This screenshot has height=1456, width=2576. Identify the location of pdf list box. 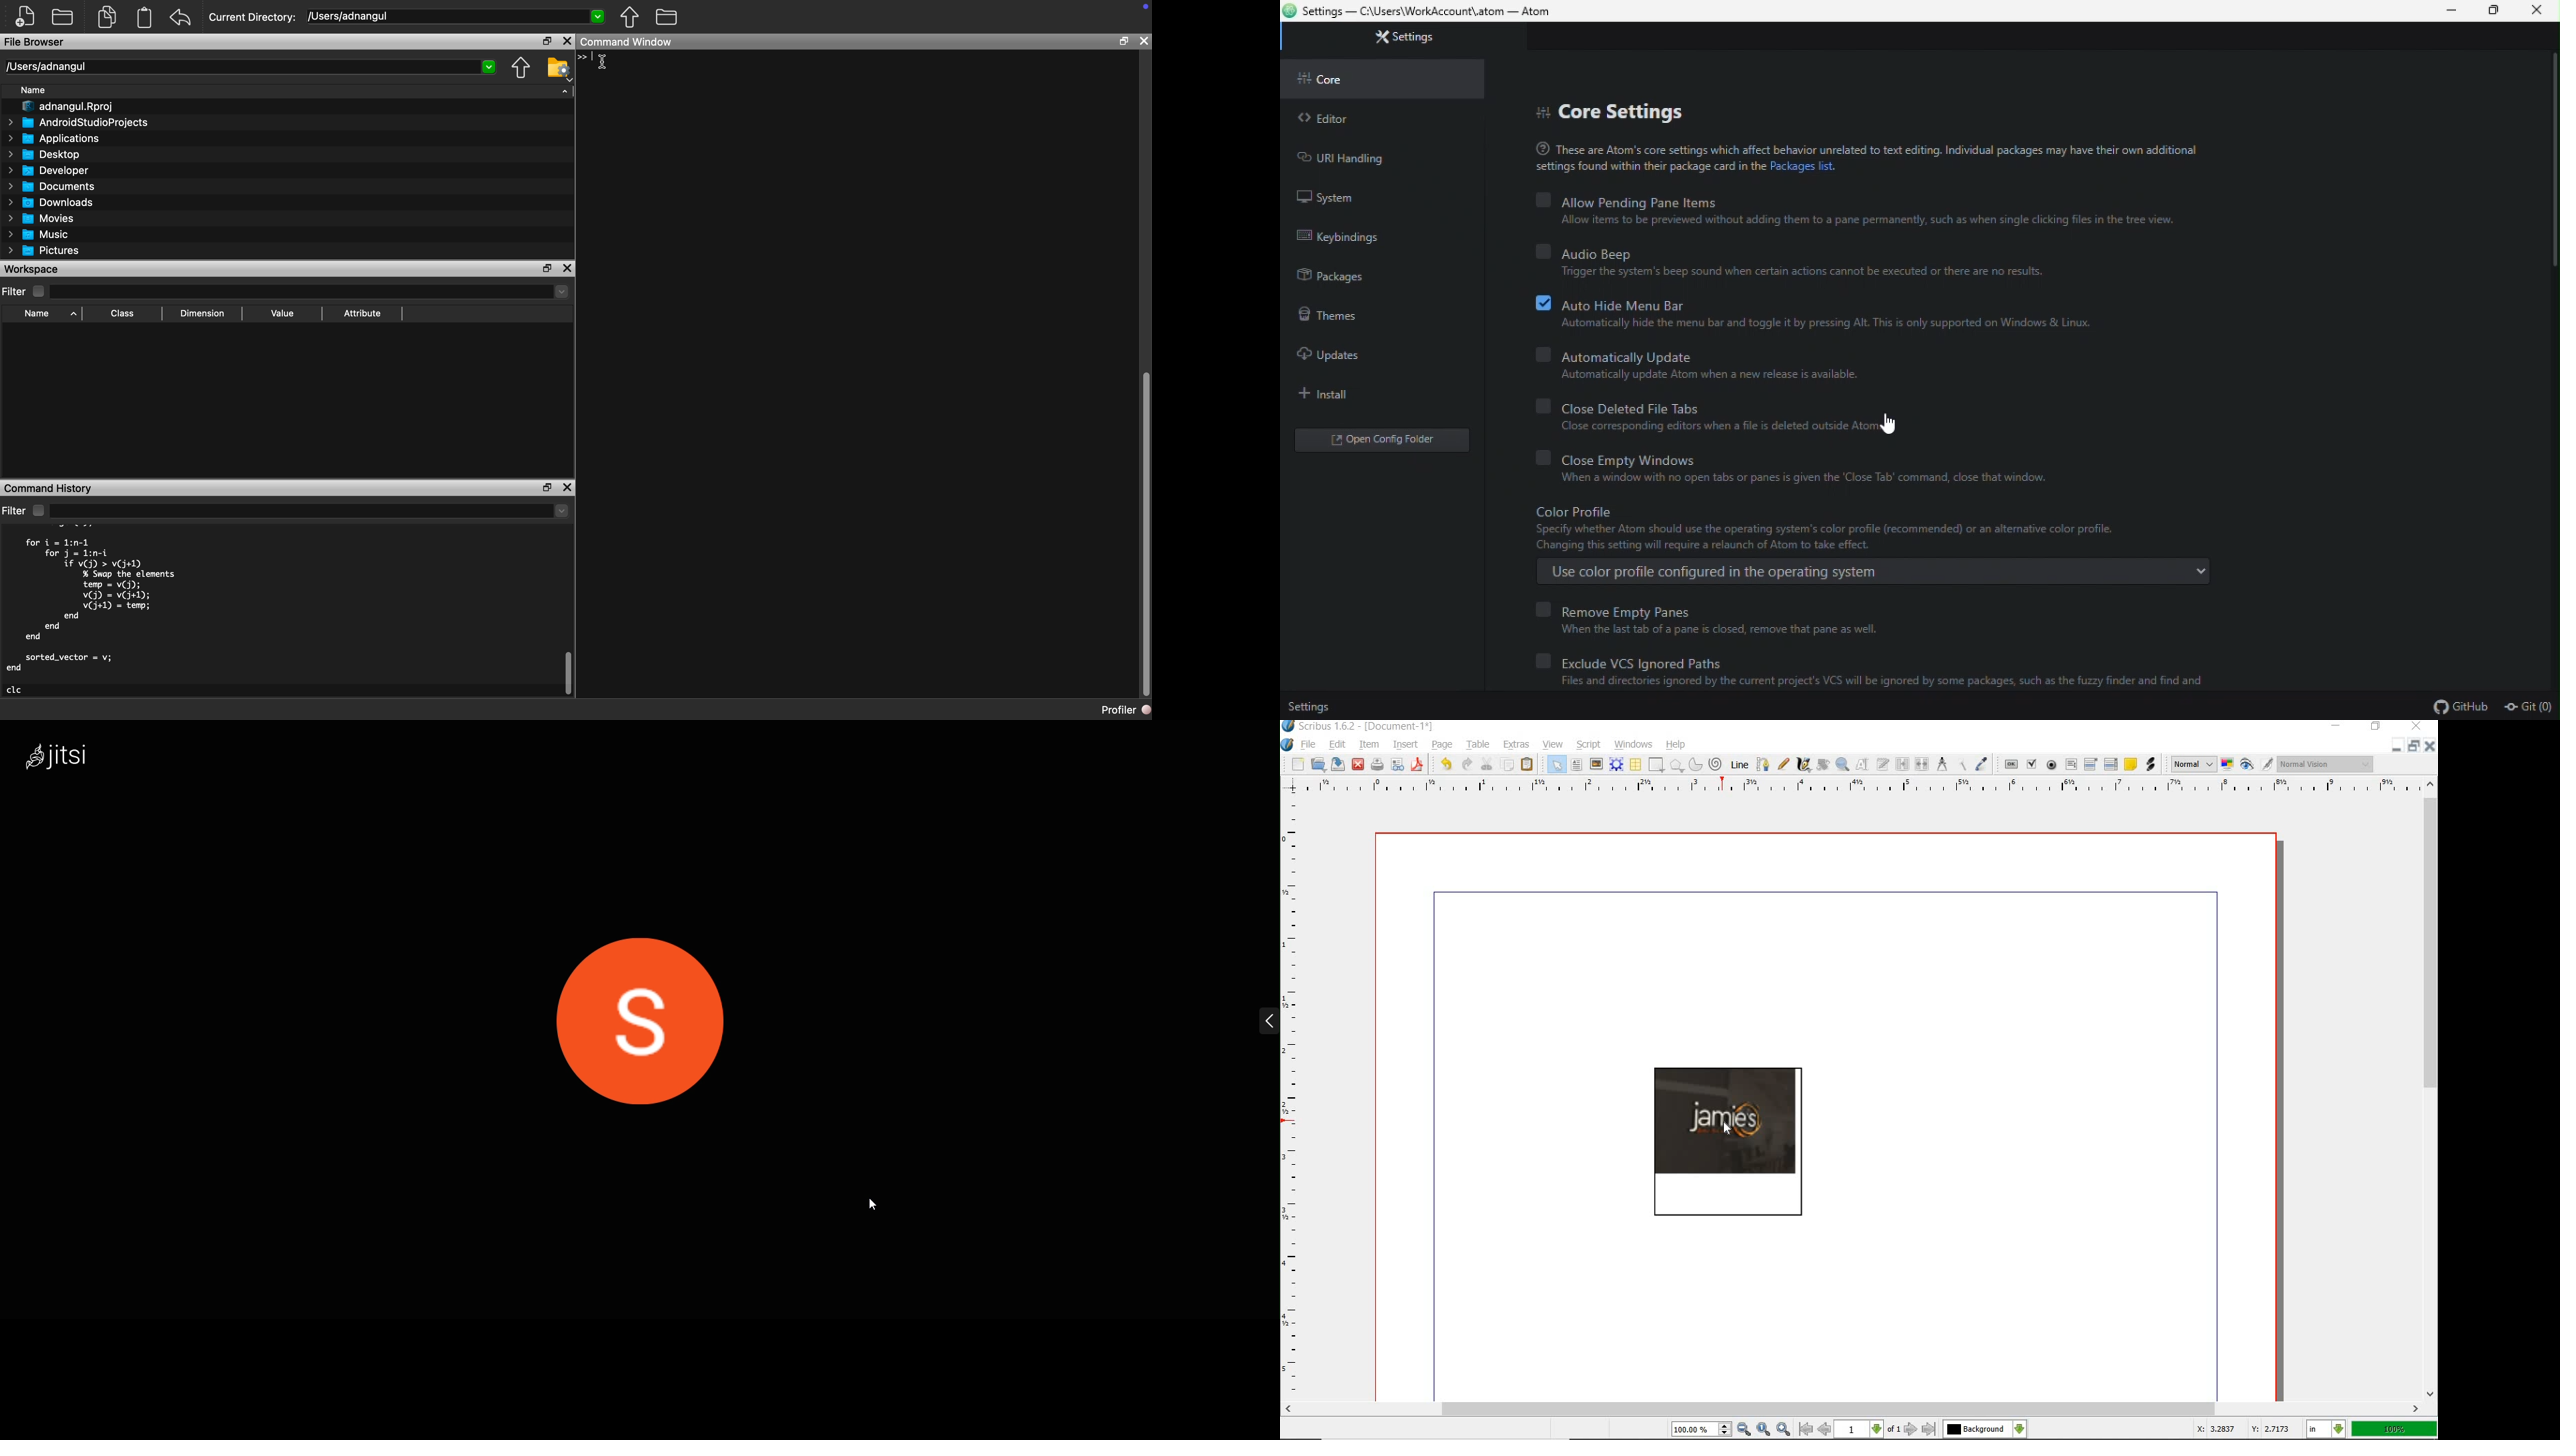
(2112, 765).